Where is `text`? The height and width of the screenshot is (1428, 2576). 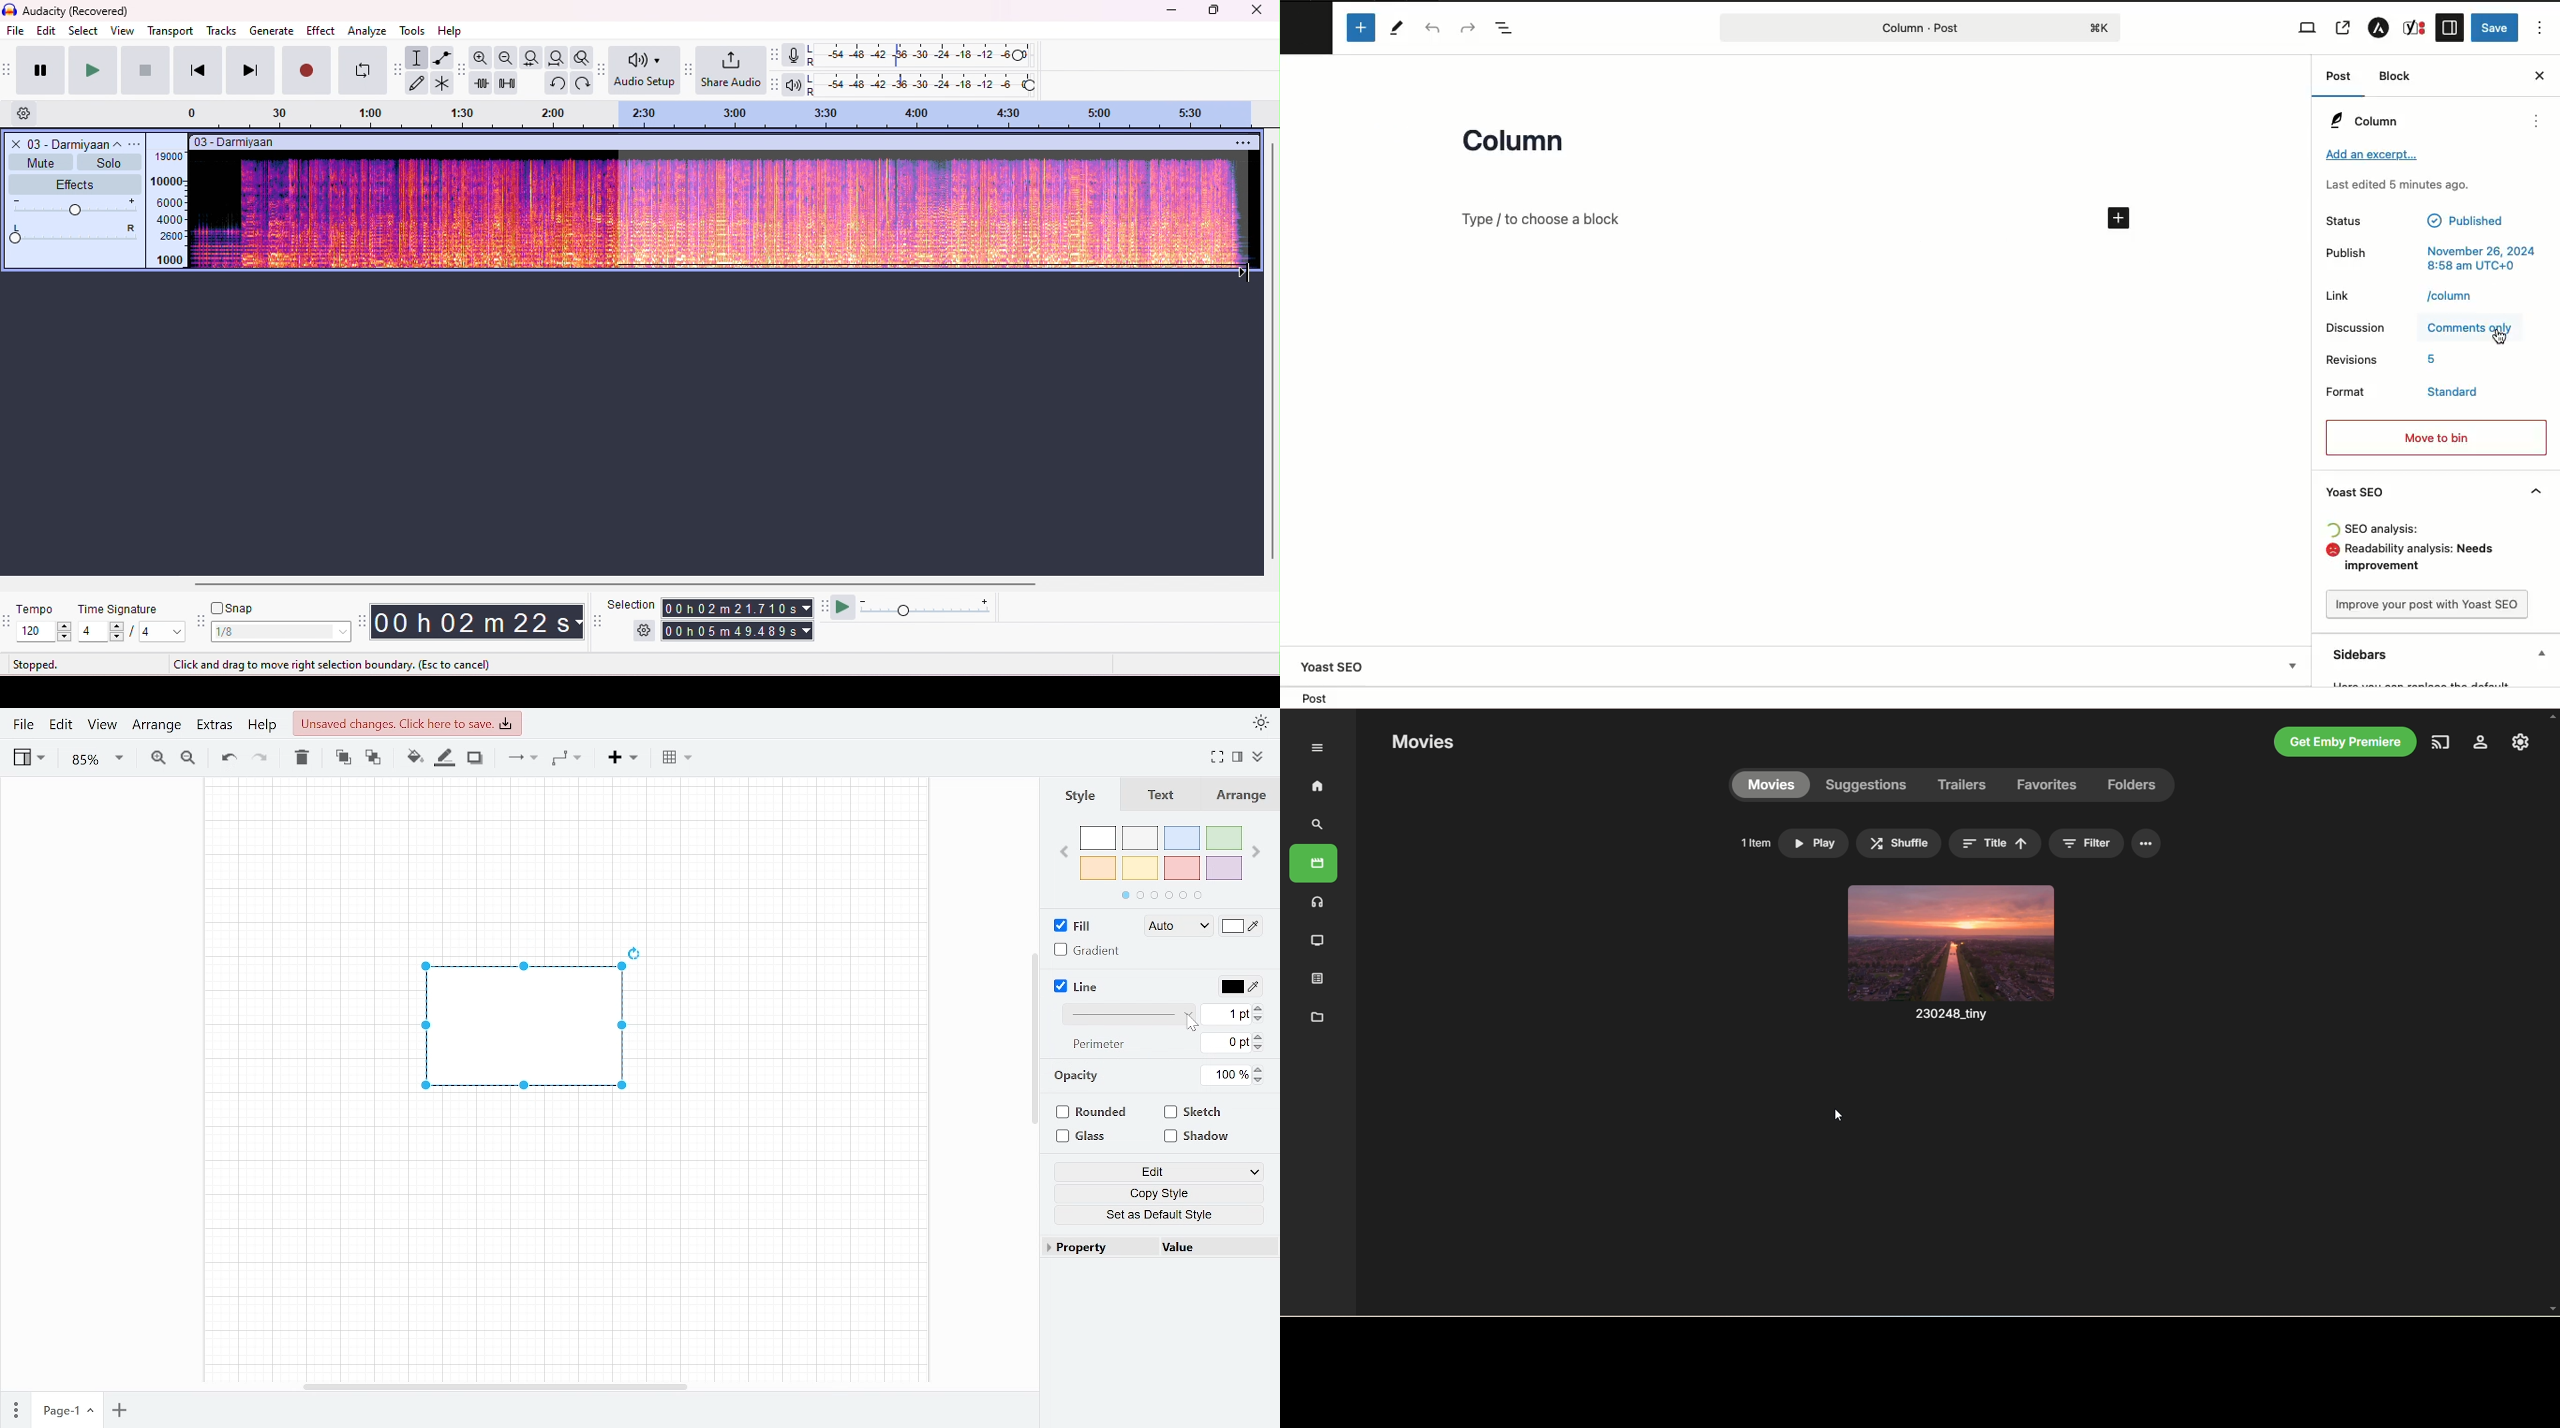
text is located at coordinates (2467, 221).